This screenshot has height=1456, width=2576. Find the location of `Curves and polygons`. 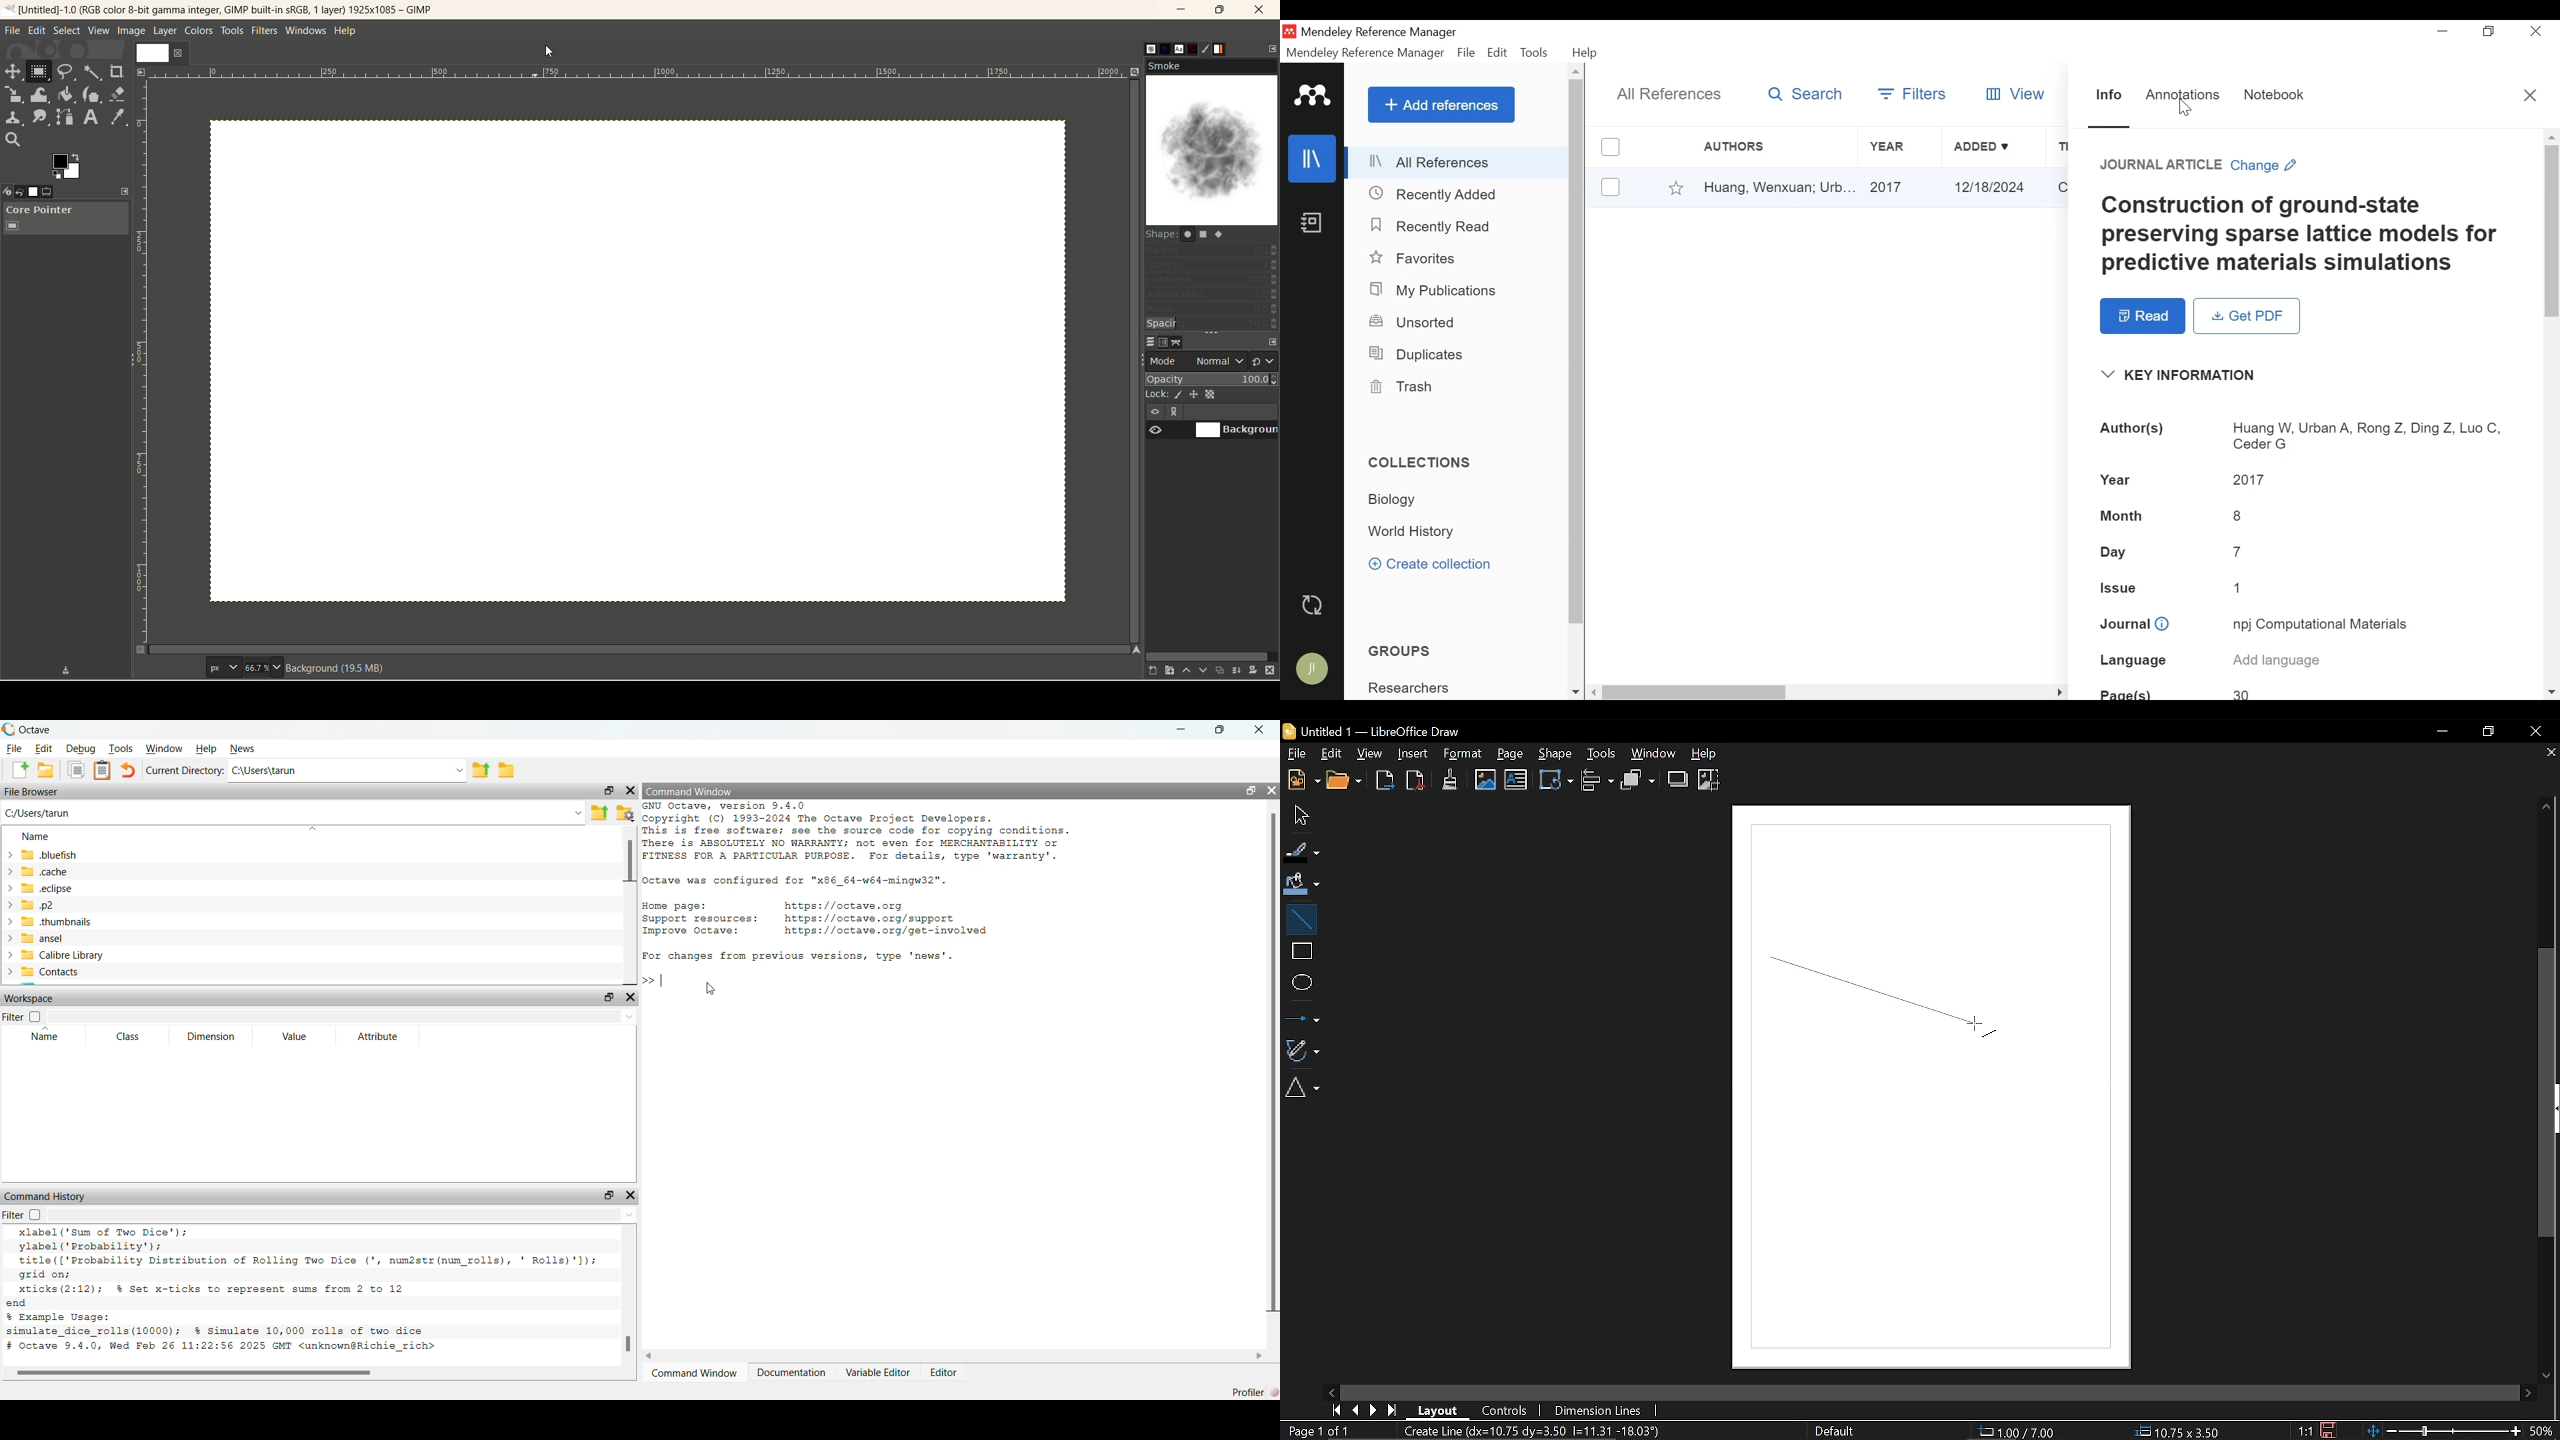

Curves and polygons is located at coordinates (1303, 1050).